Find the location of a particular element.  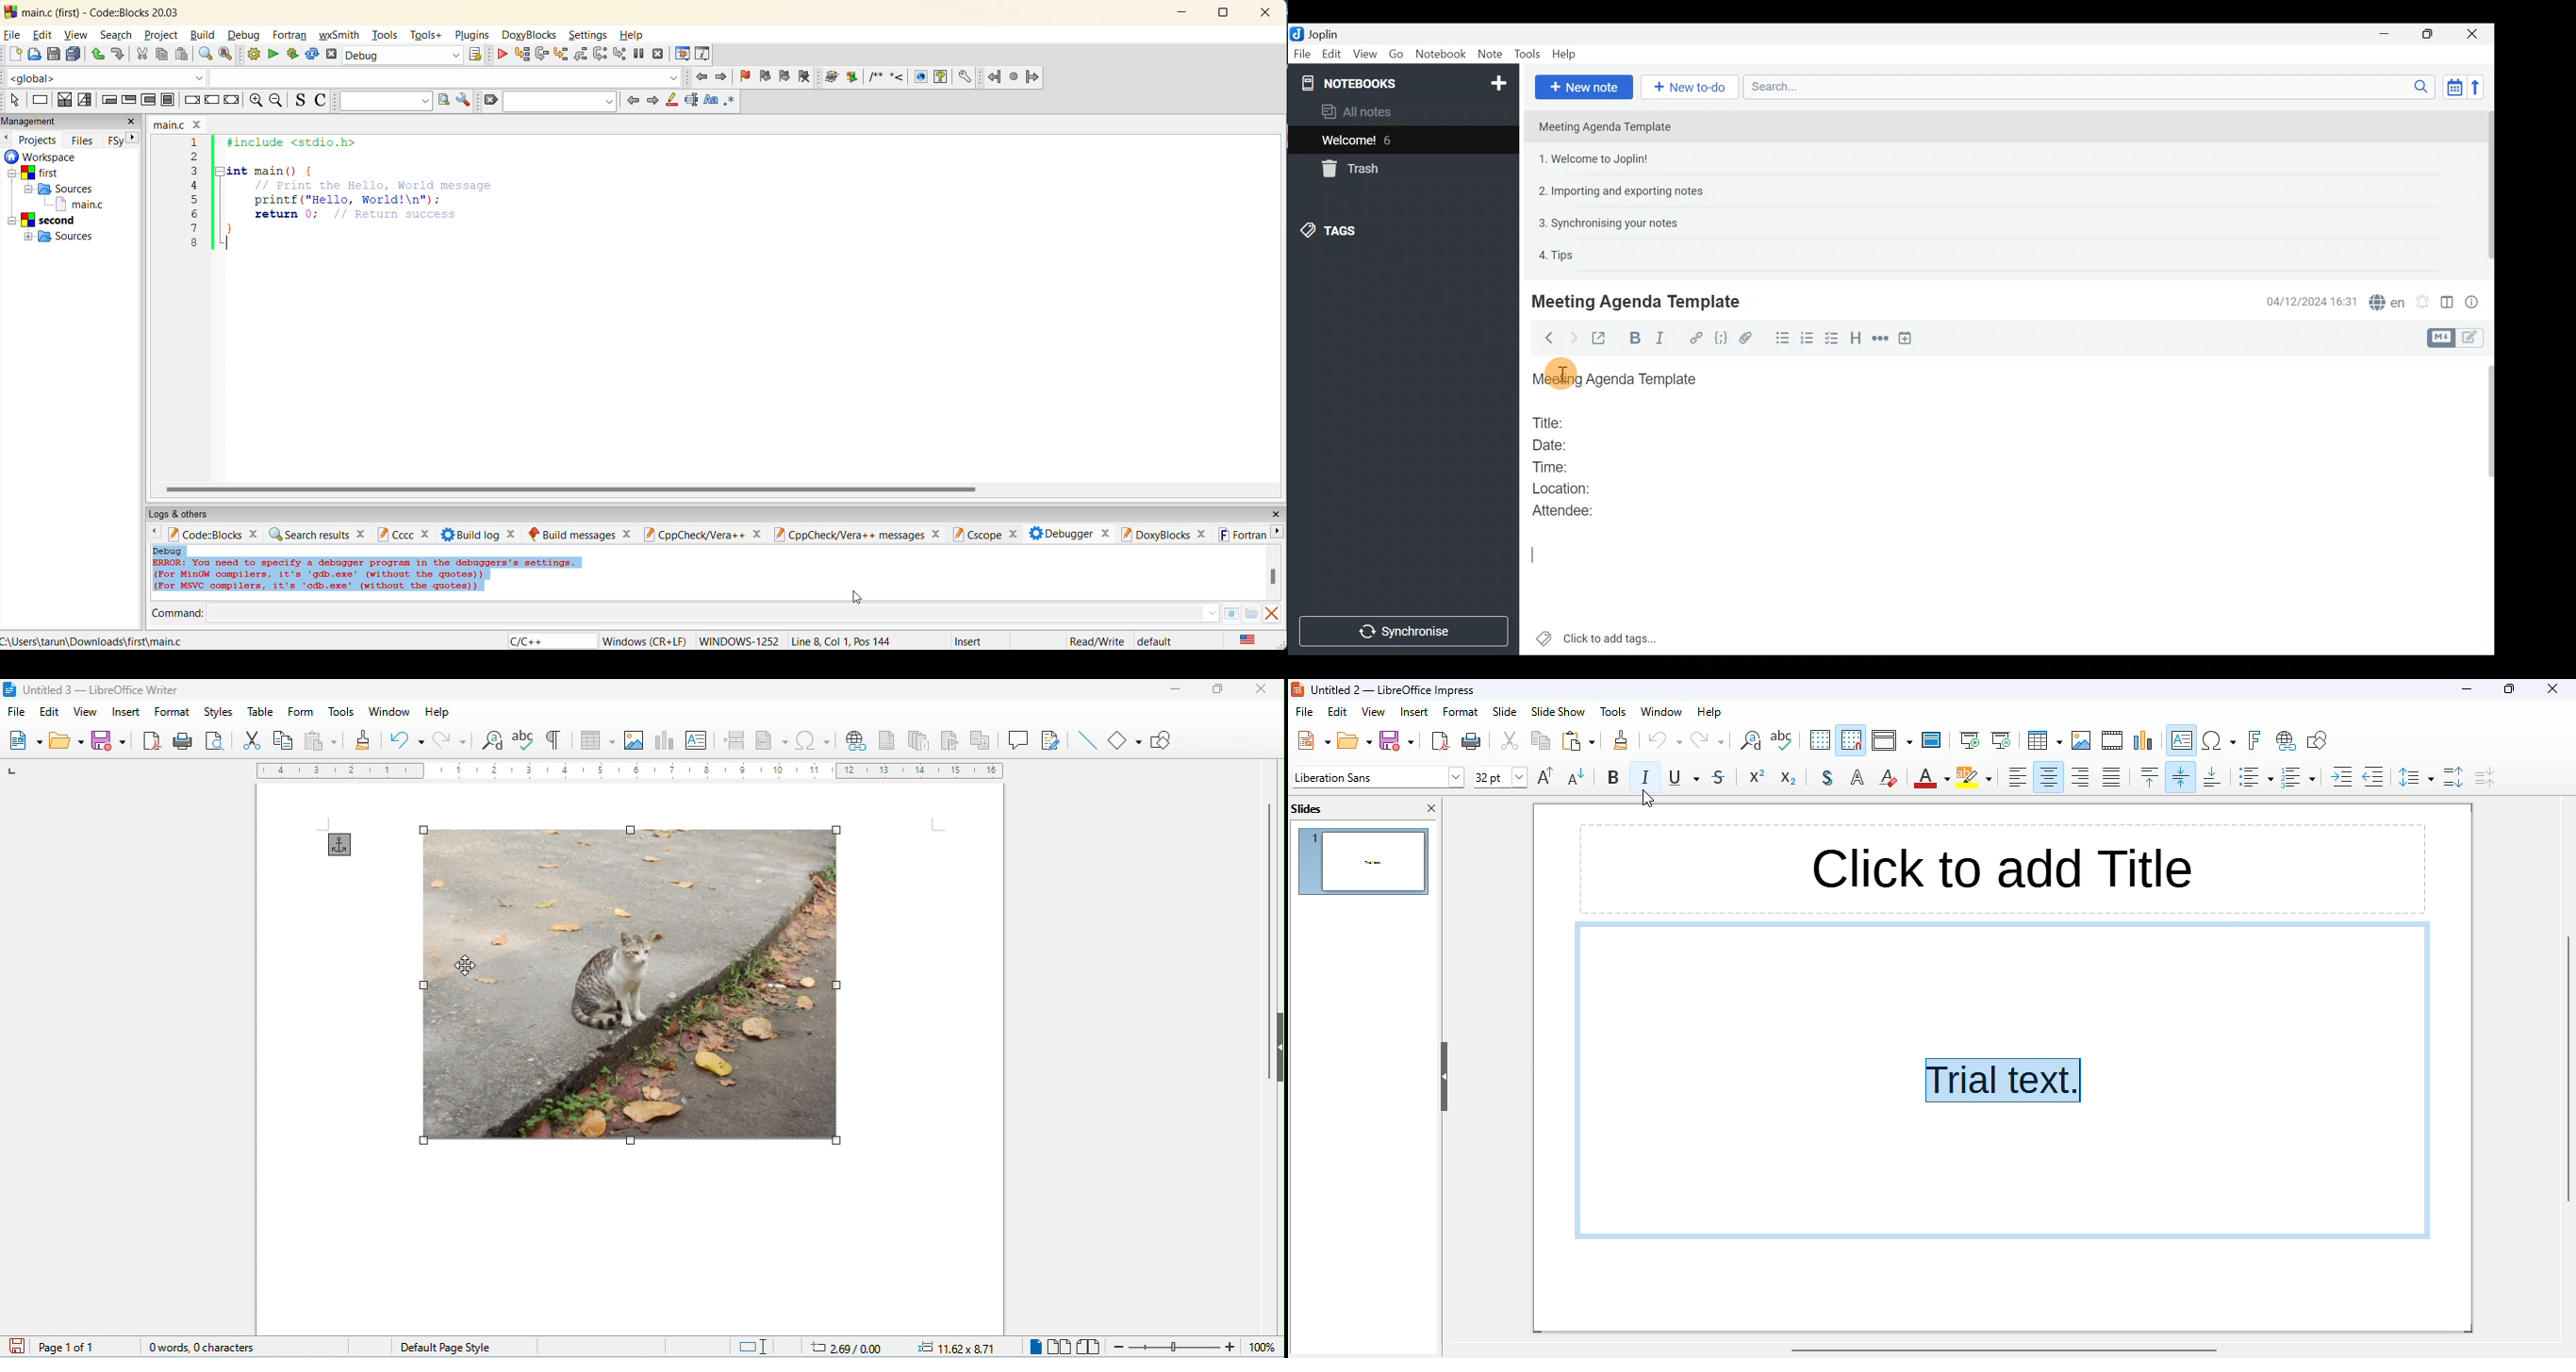

insert text box is located at coordinates (698, 741).